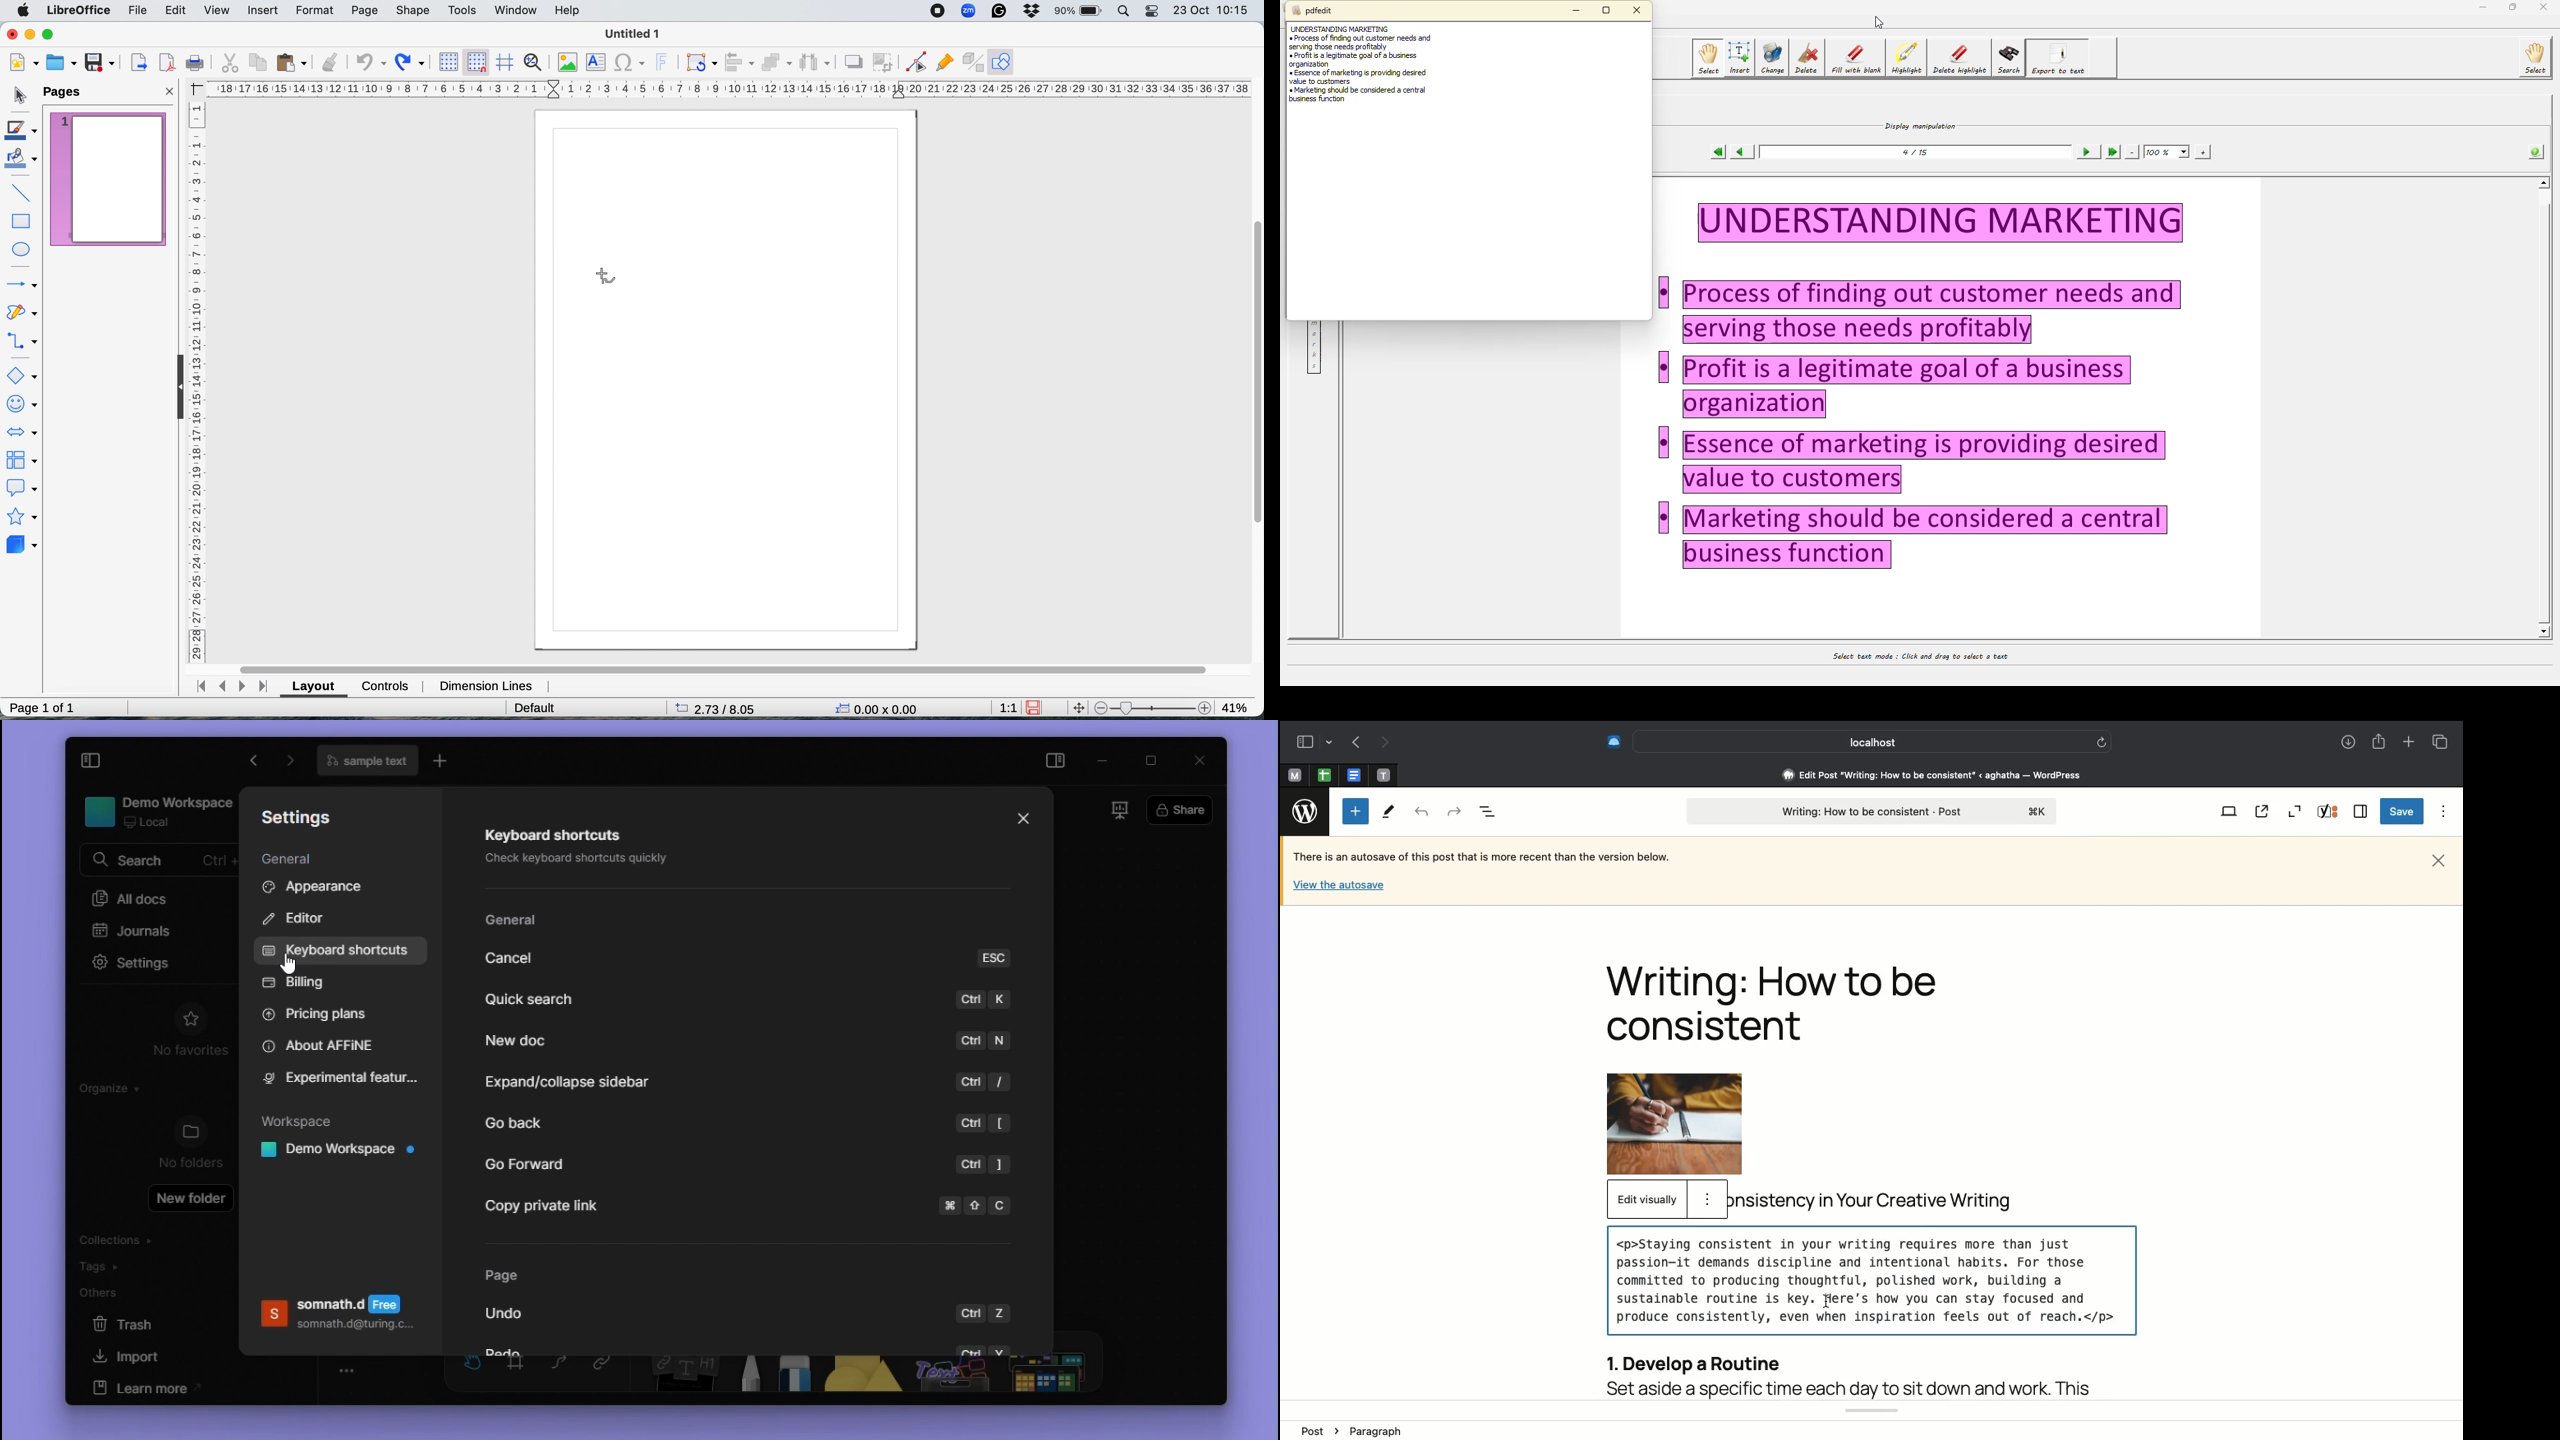 The width and height of the screenshot is (2576, 1456). What do you see at coordinates (410, 64) in the screenshot?
I see `redo` at bounding box center [410, 64].